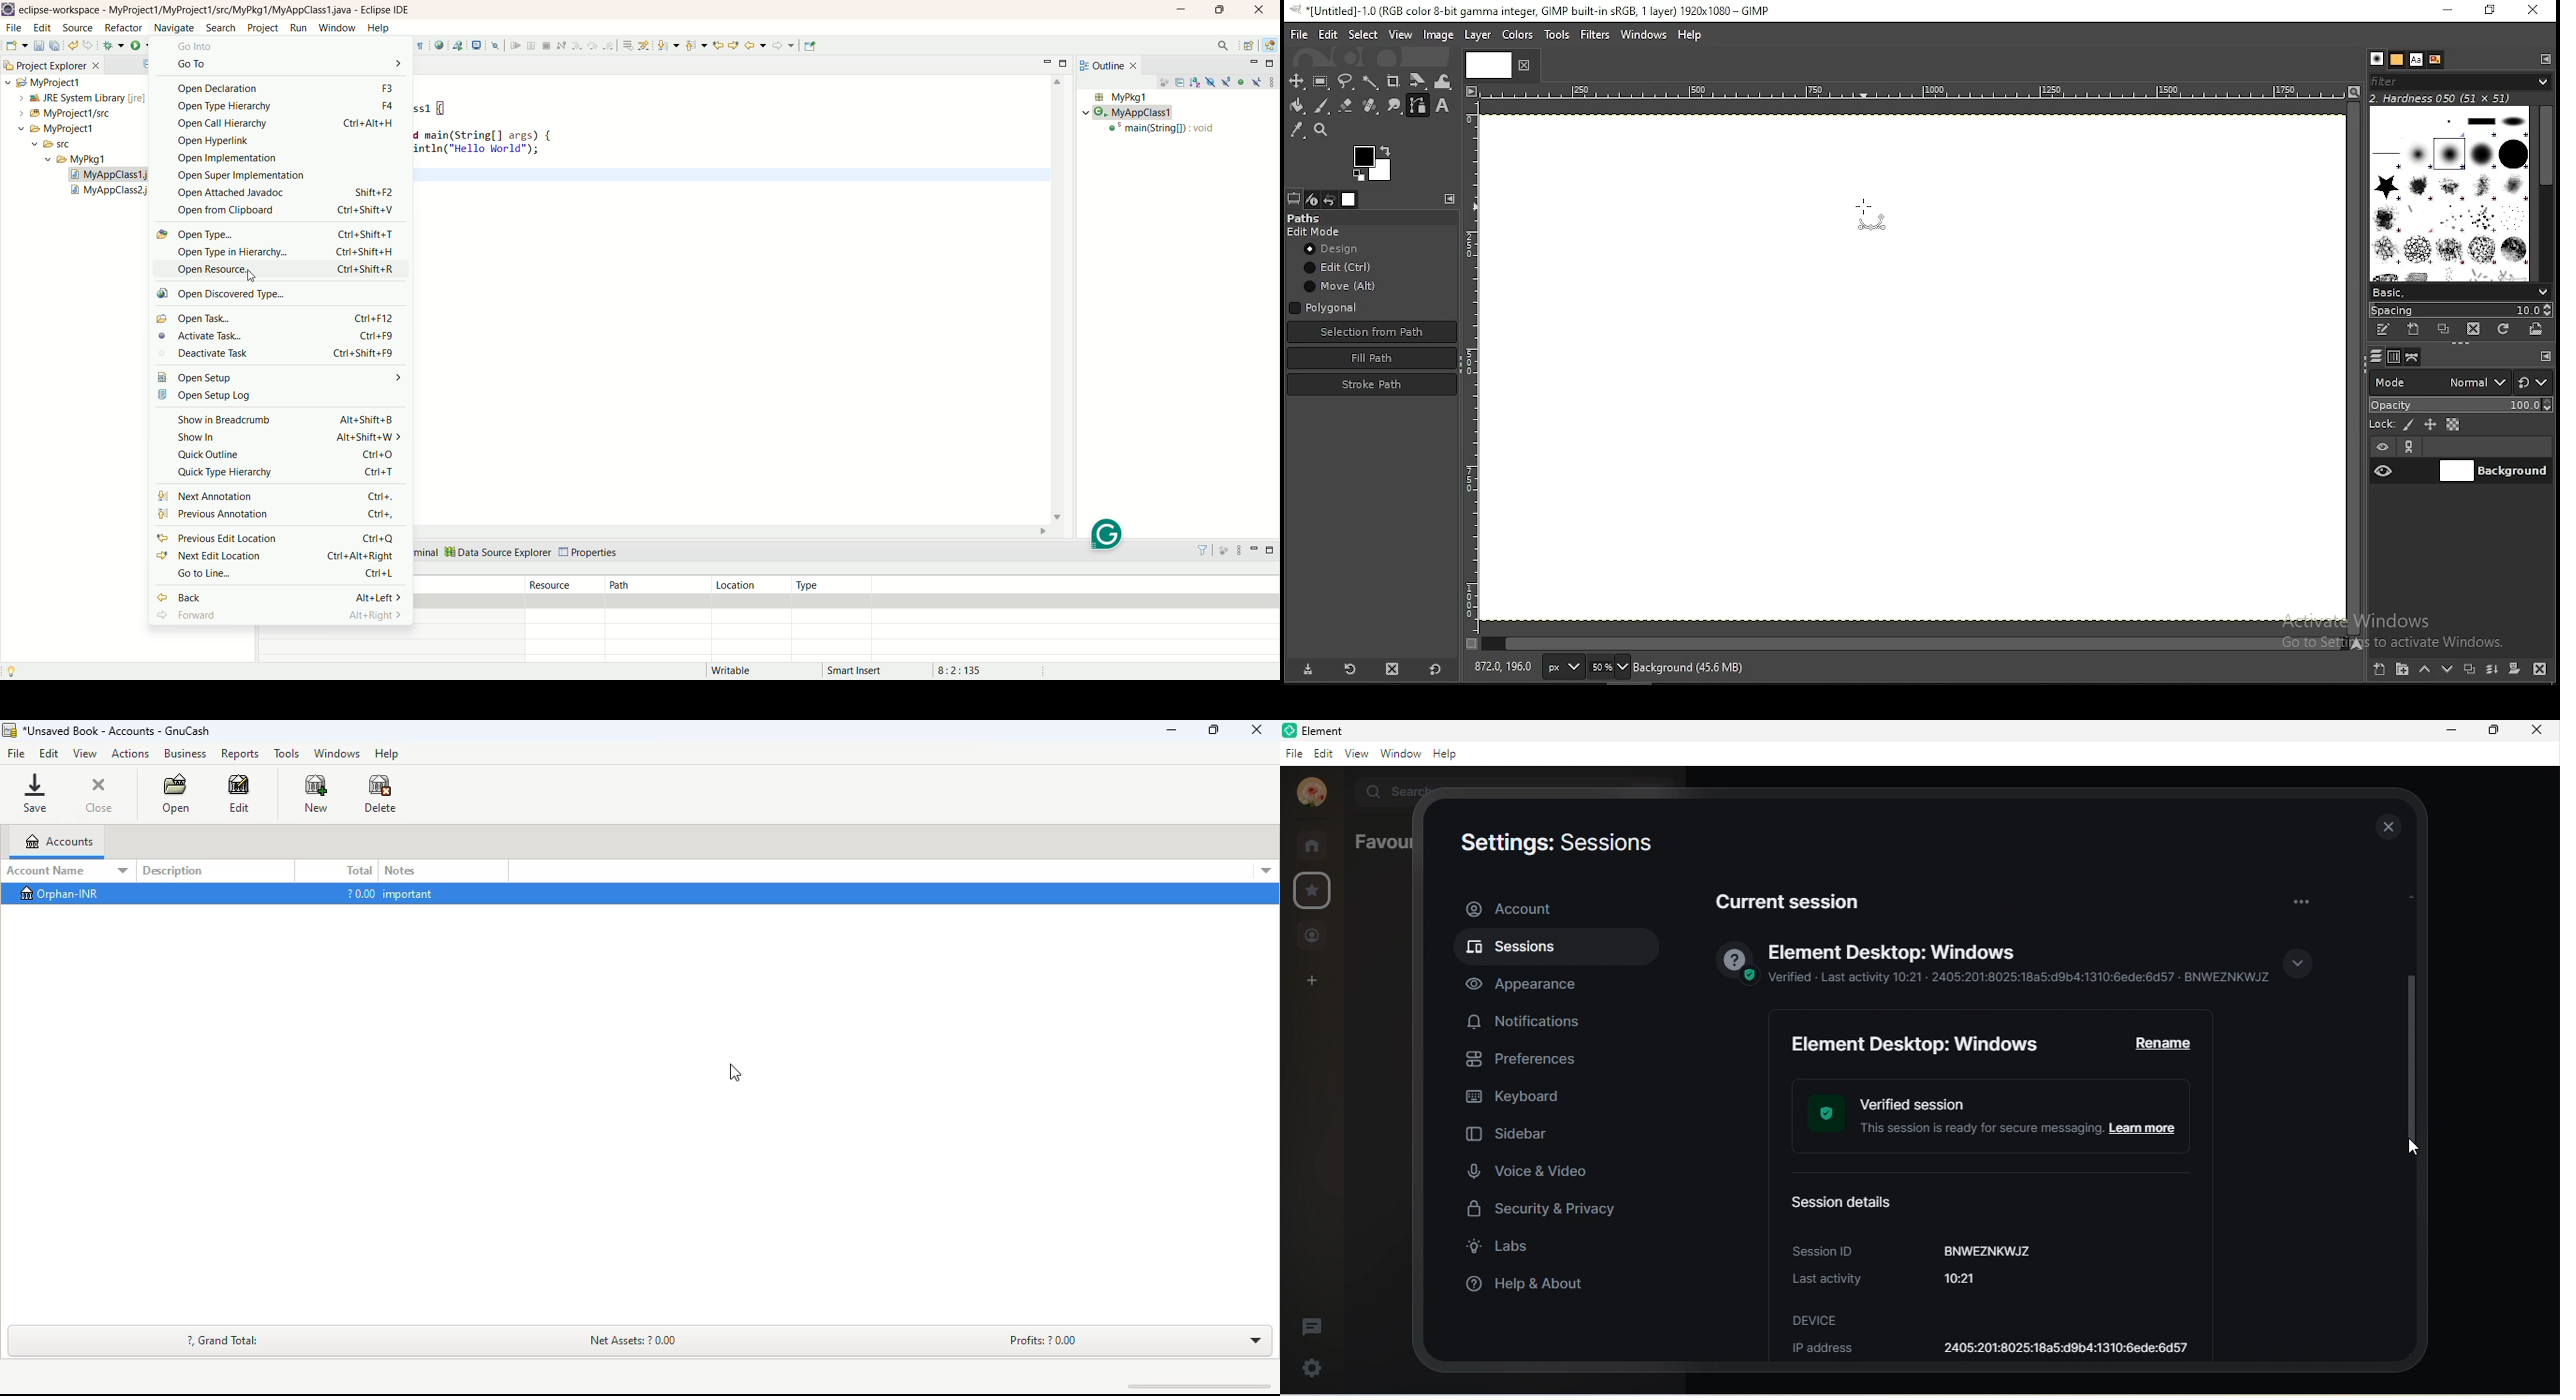 Image resolution: width=2576 pixels, height=1400 pixels. Describe the element at coordinates (2298, 966) in the screenshot. I see `show details` at that location.